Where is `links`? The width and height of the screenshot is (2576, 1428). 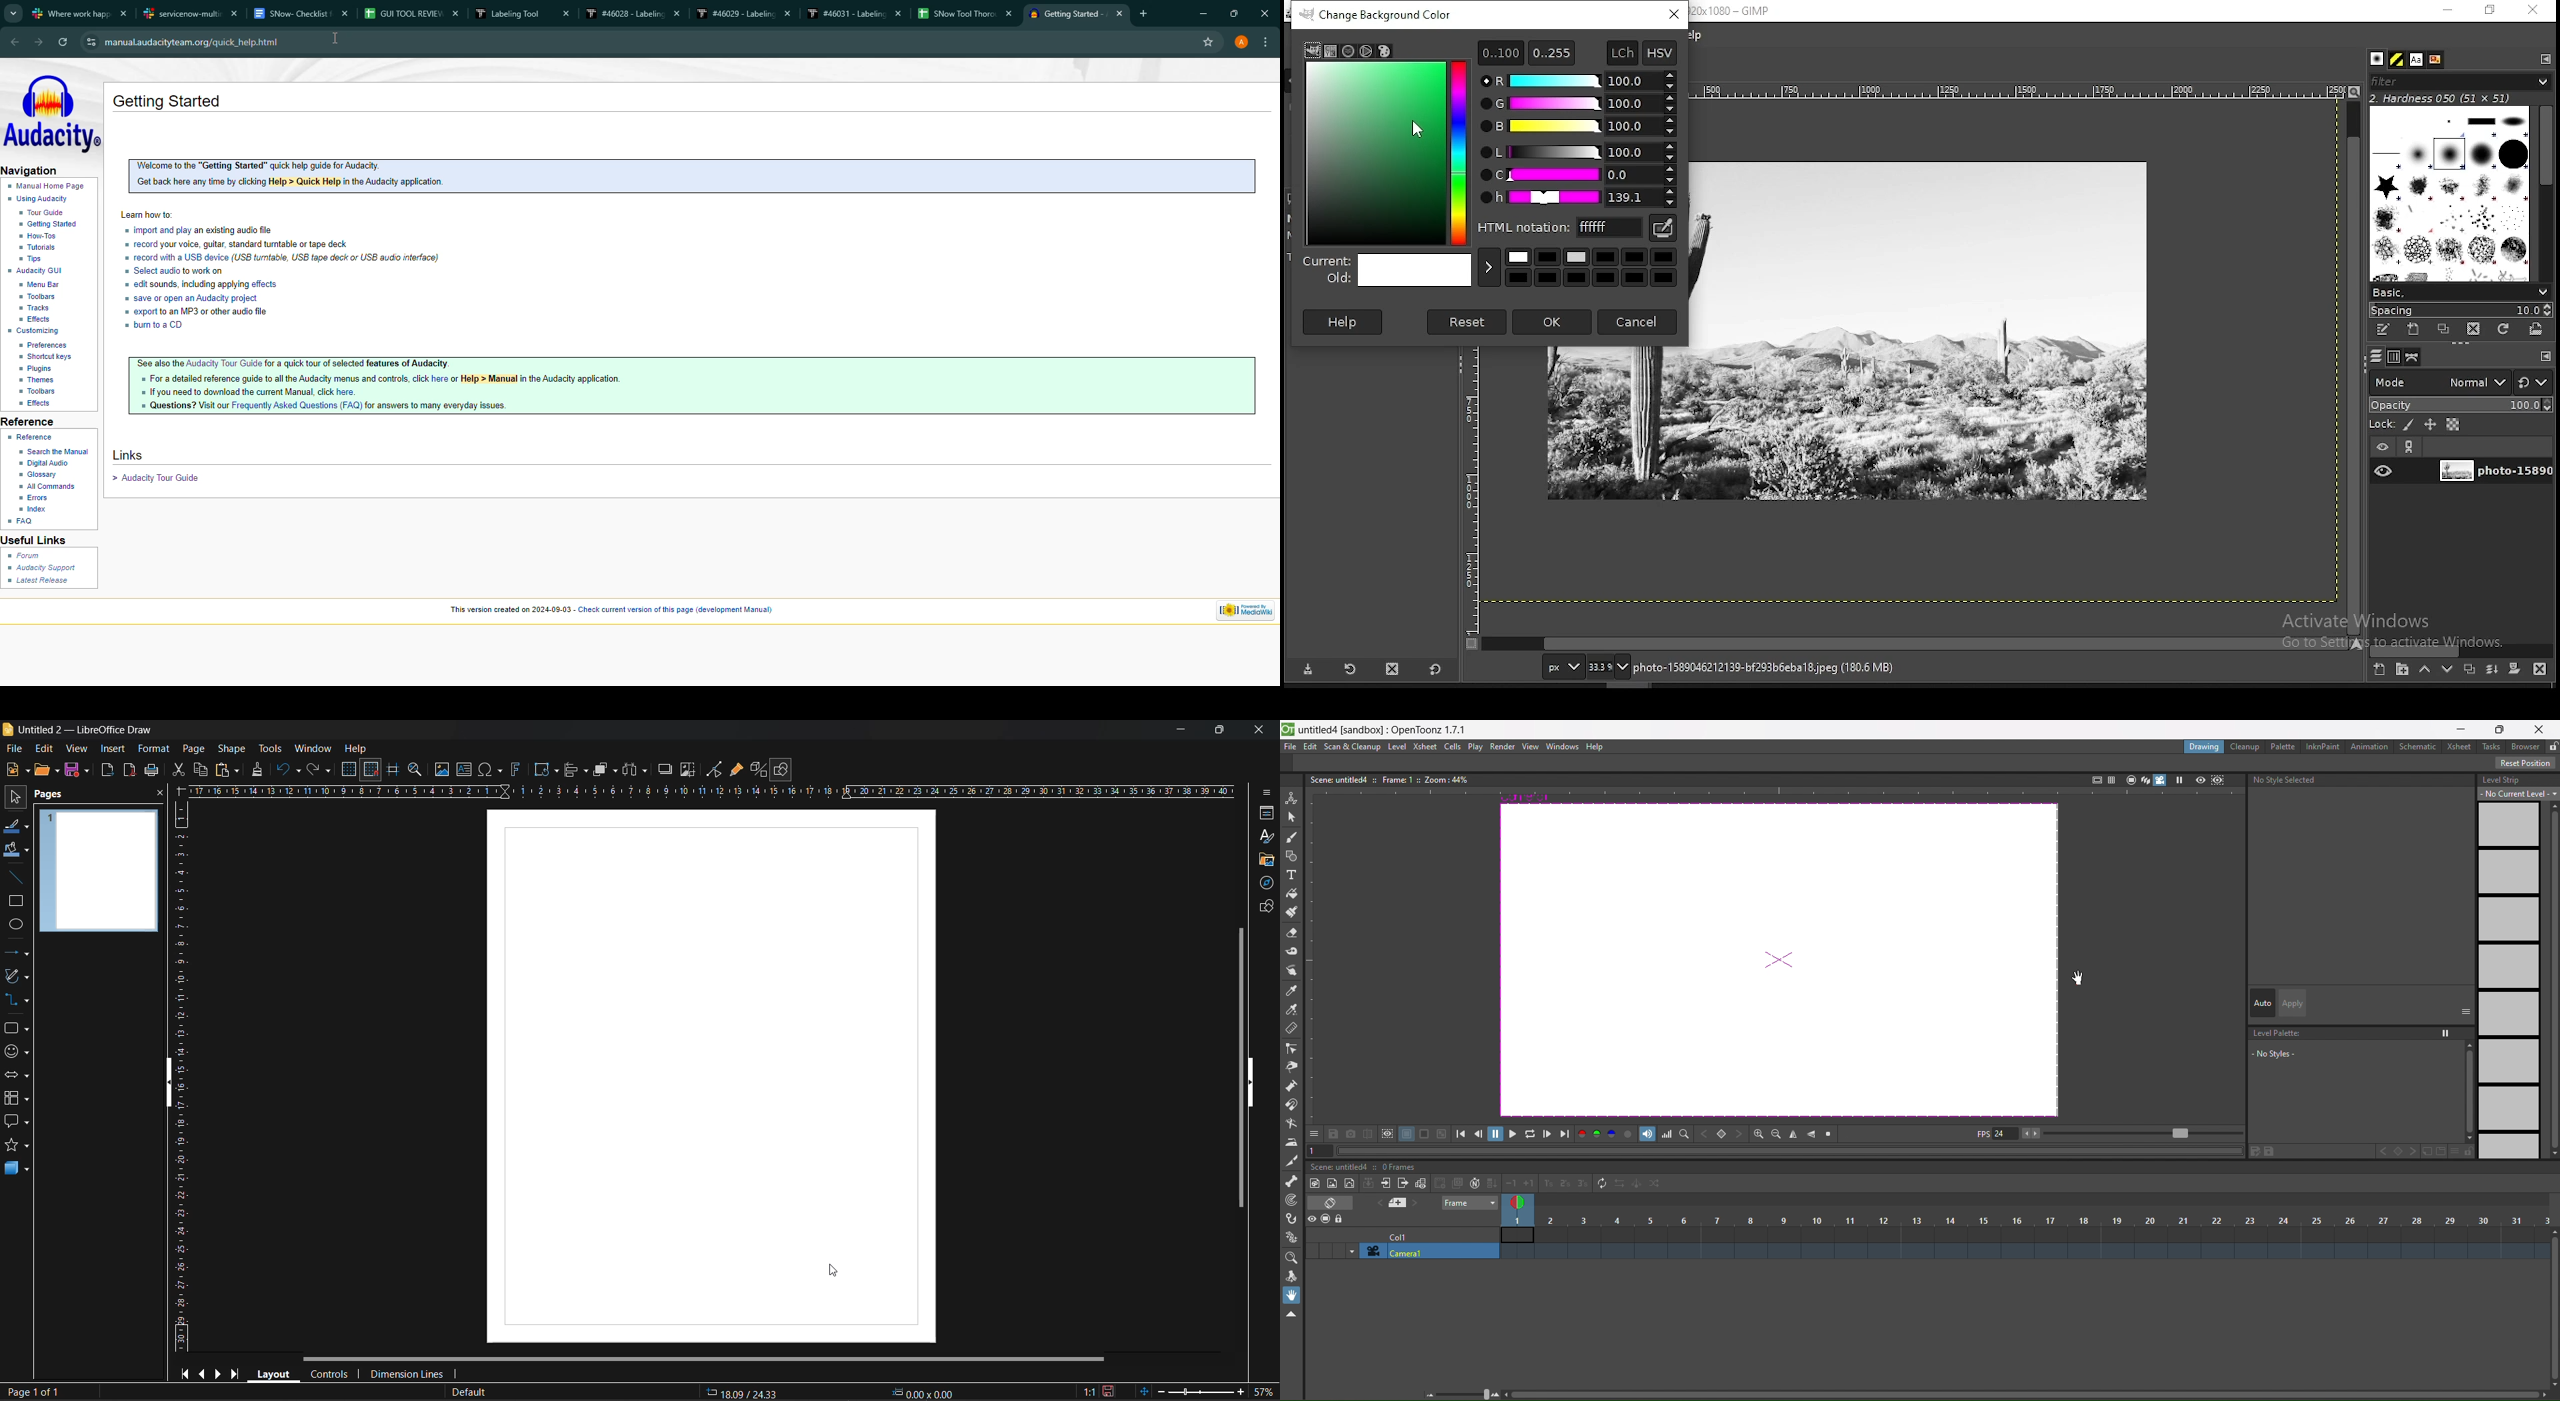
links is located at coordinates (133, 457).